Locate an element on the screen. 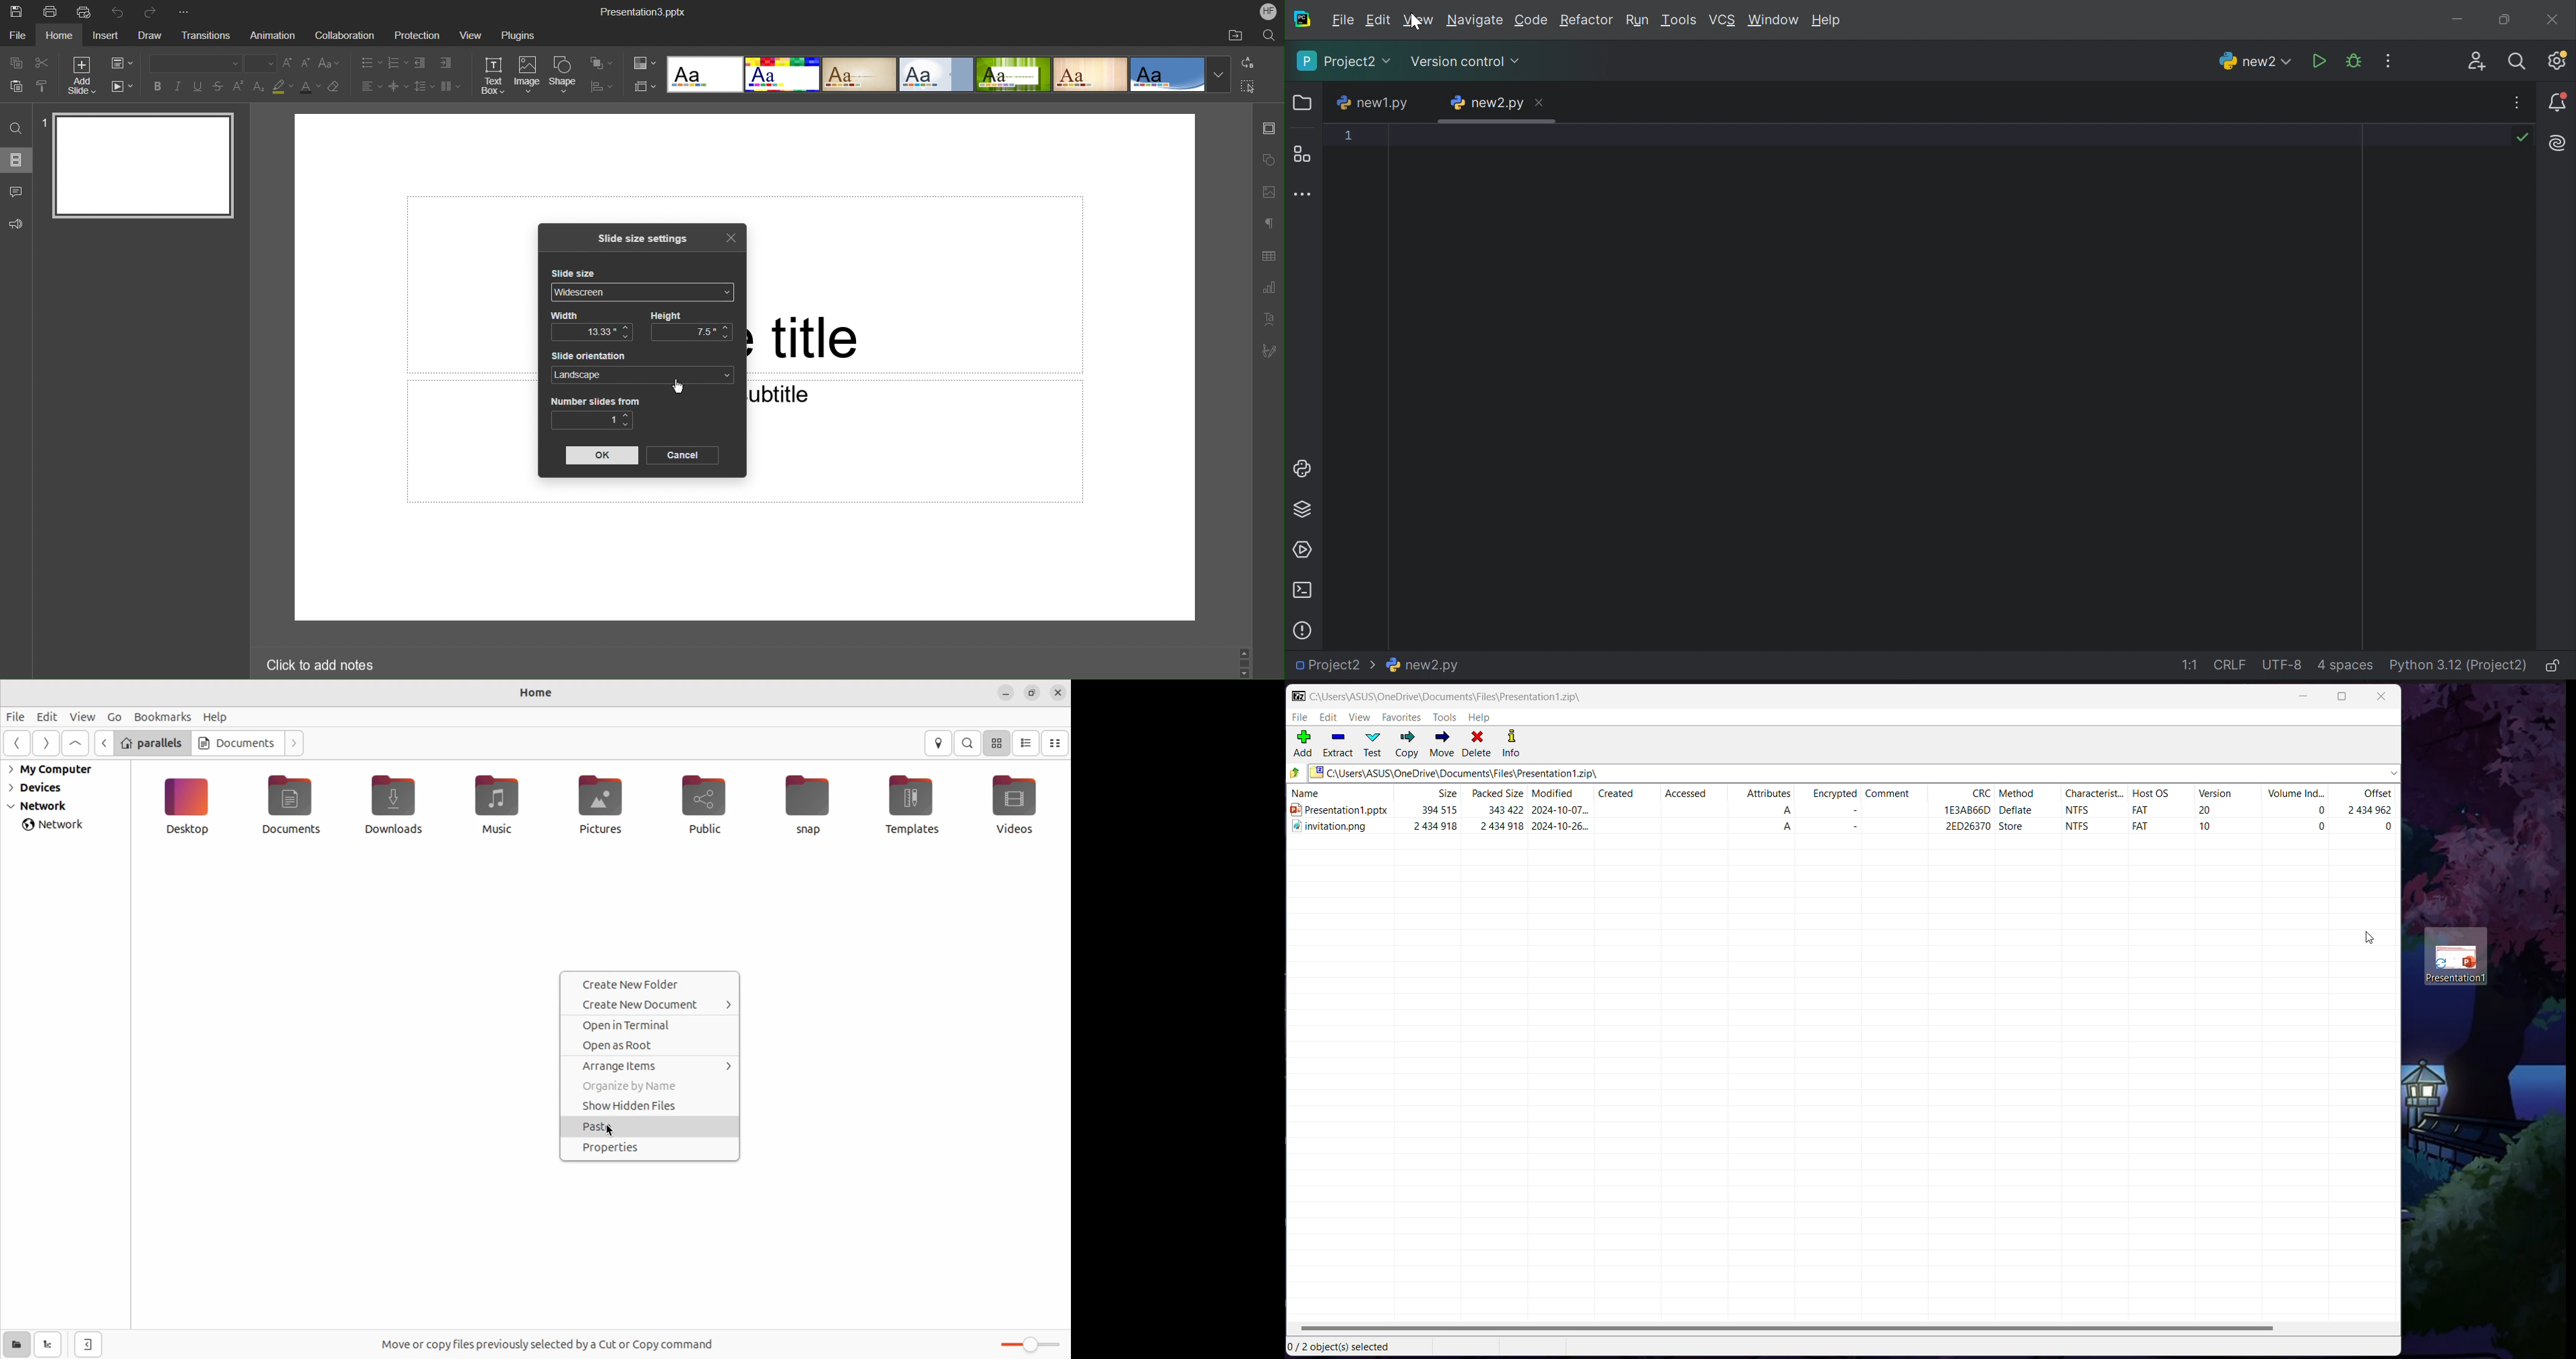 Image resolution: width=2576 pixels, height=1372 pixels. Image Settings is located at coordinates (1270, 190).